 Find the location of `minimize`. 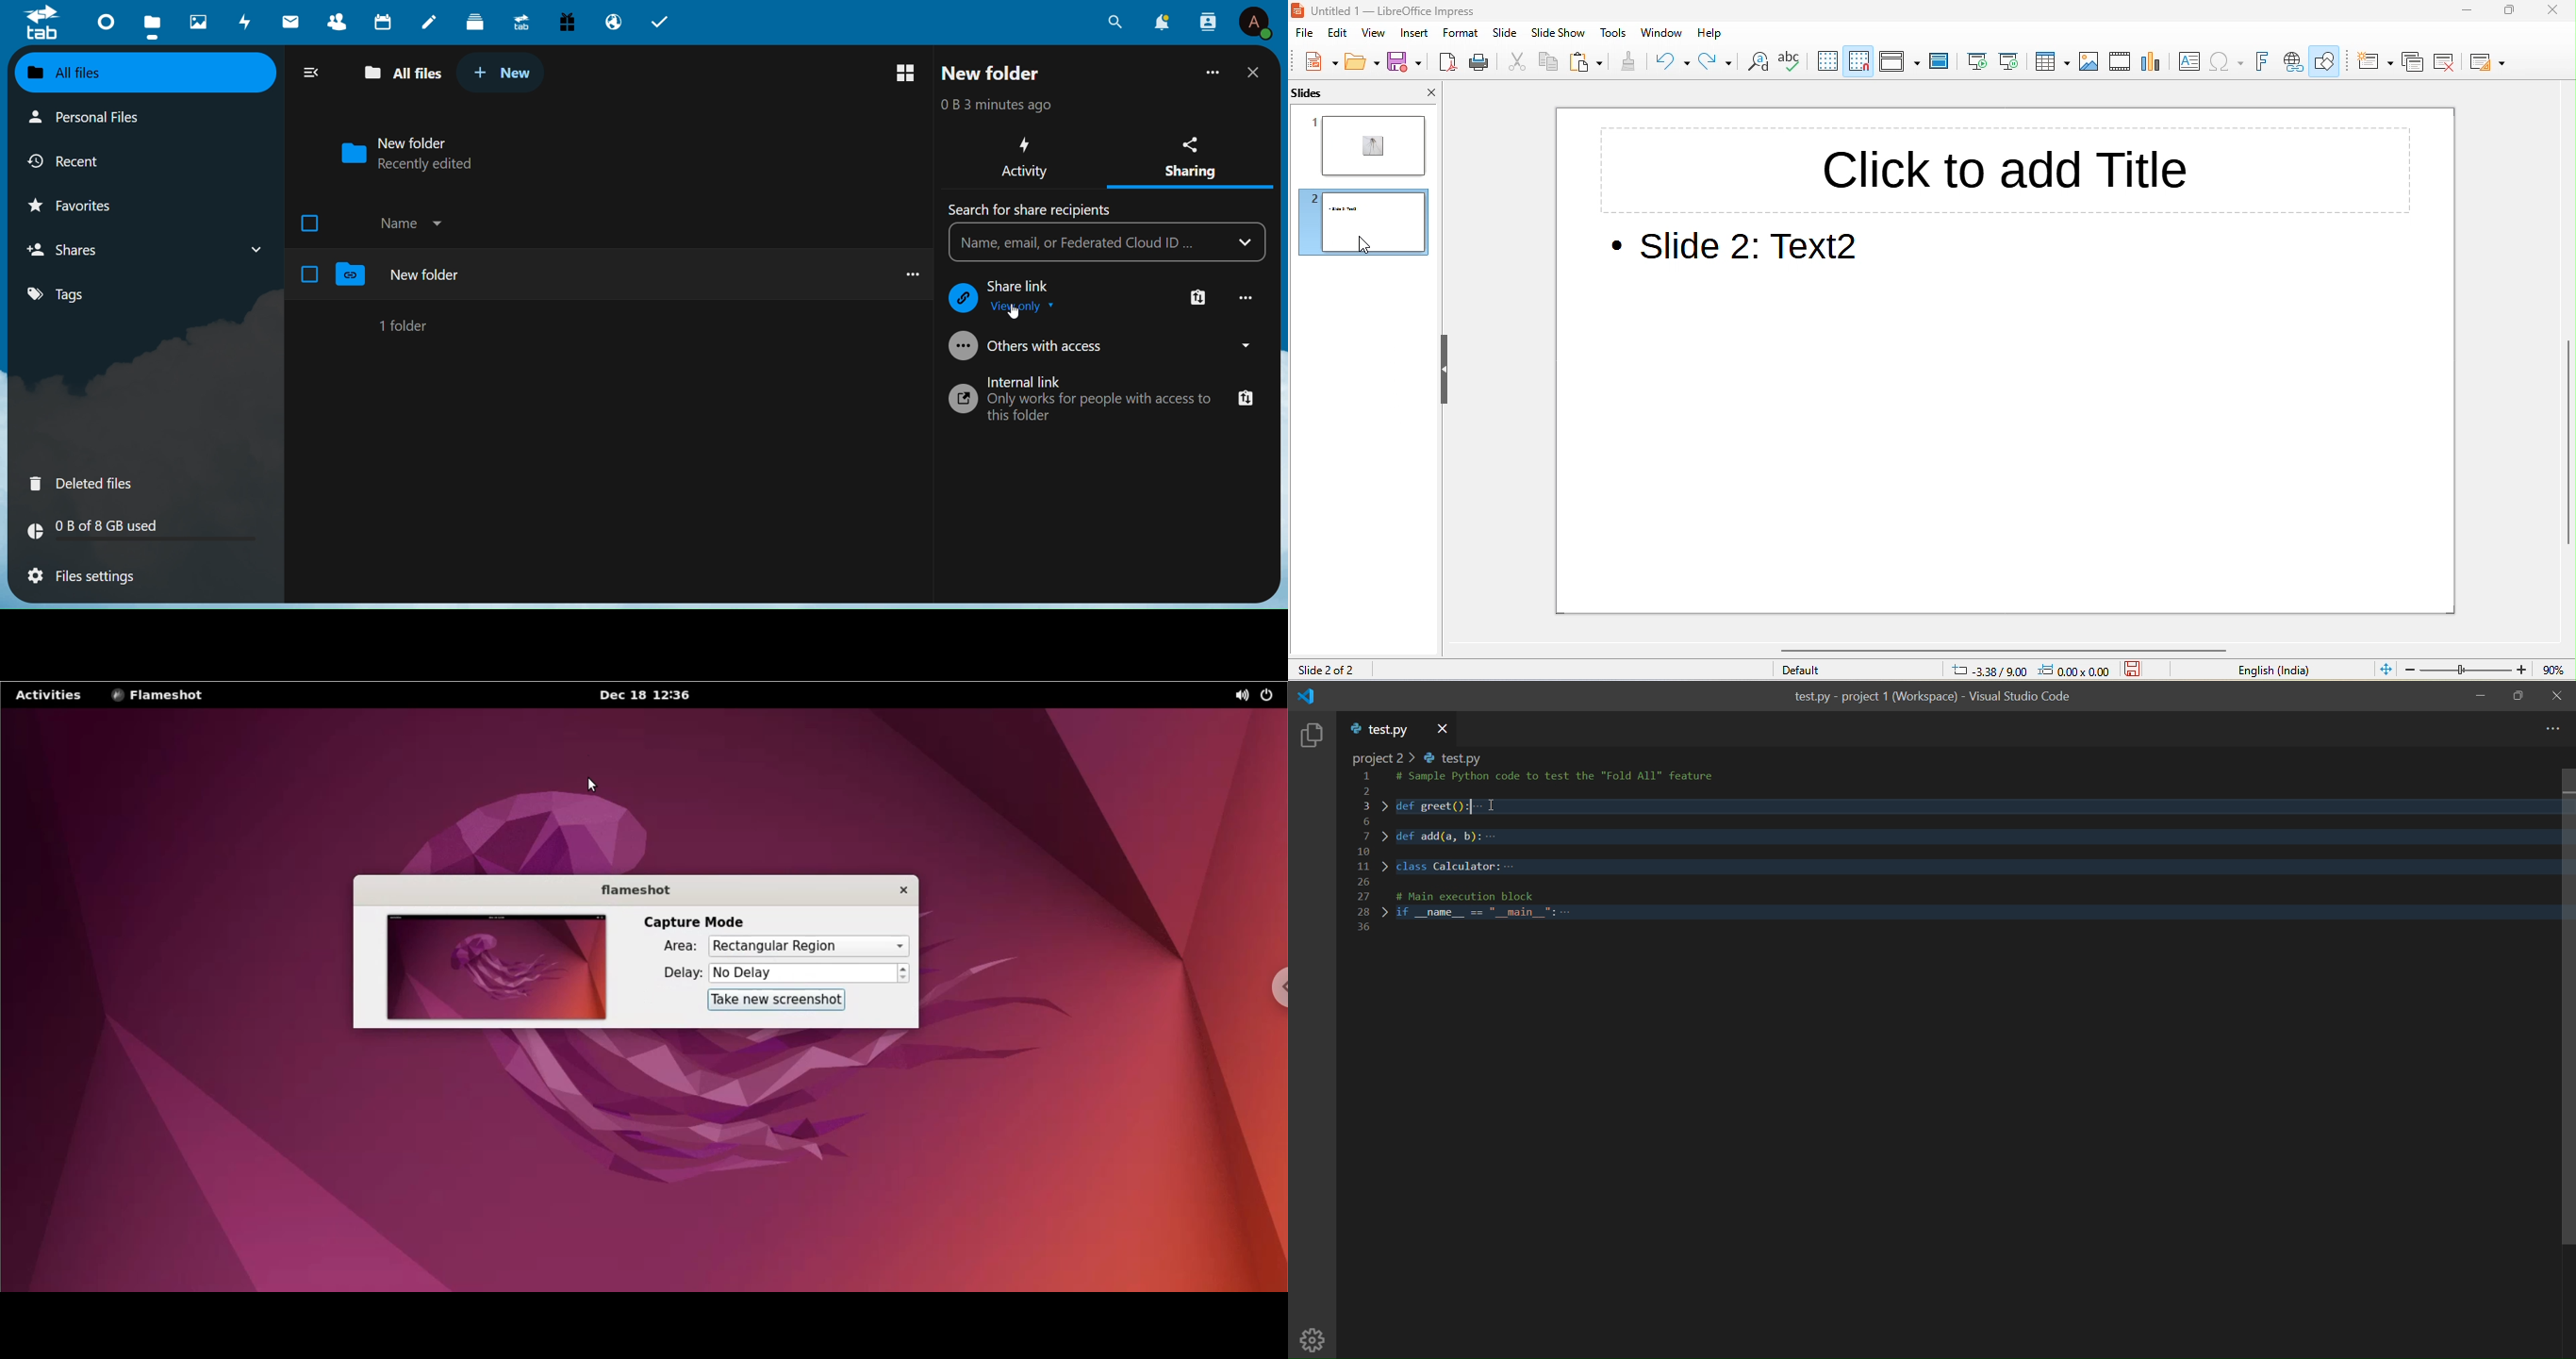

minimize is located at coordinates (2455, 10).